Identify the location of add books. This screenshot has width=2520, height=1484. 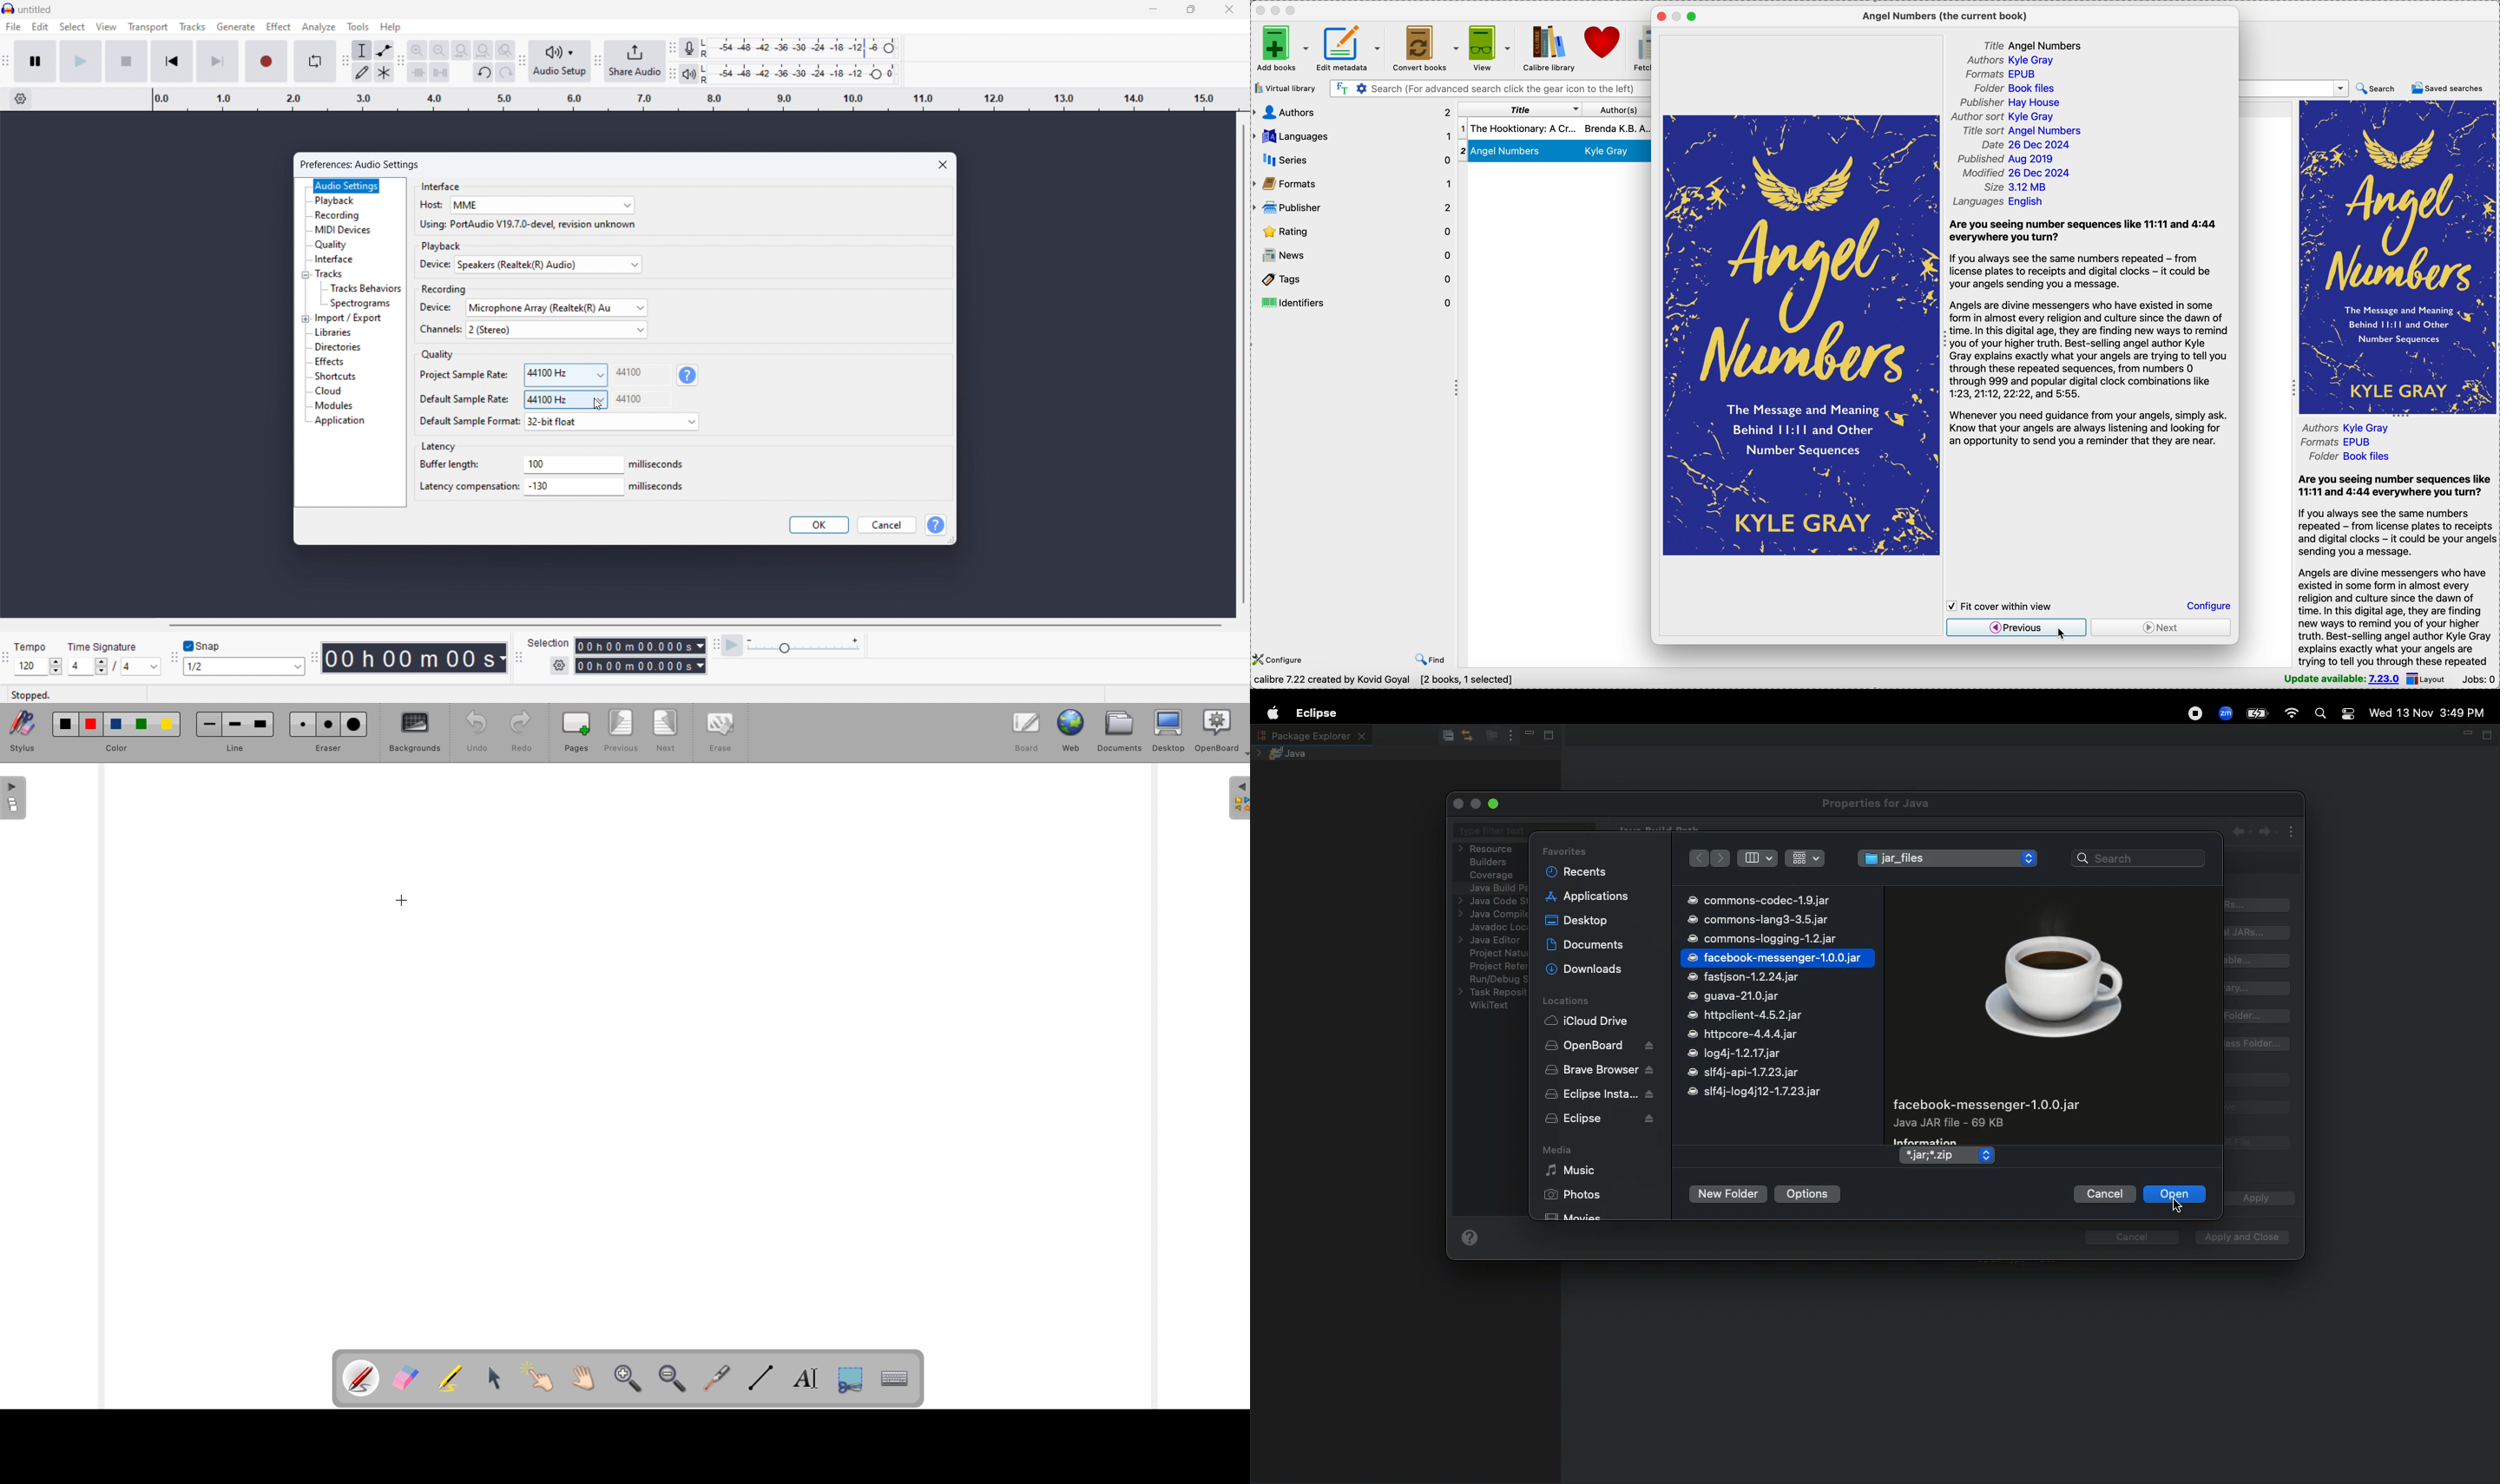
(1282, 48).